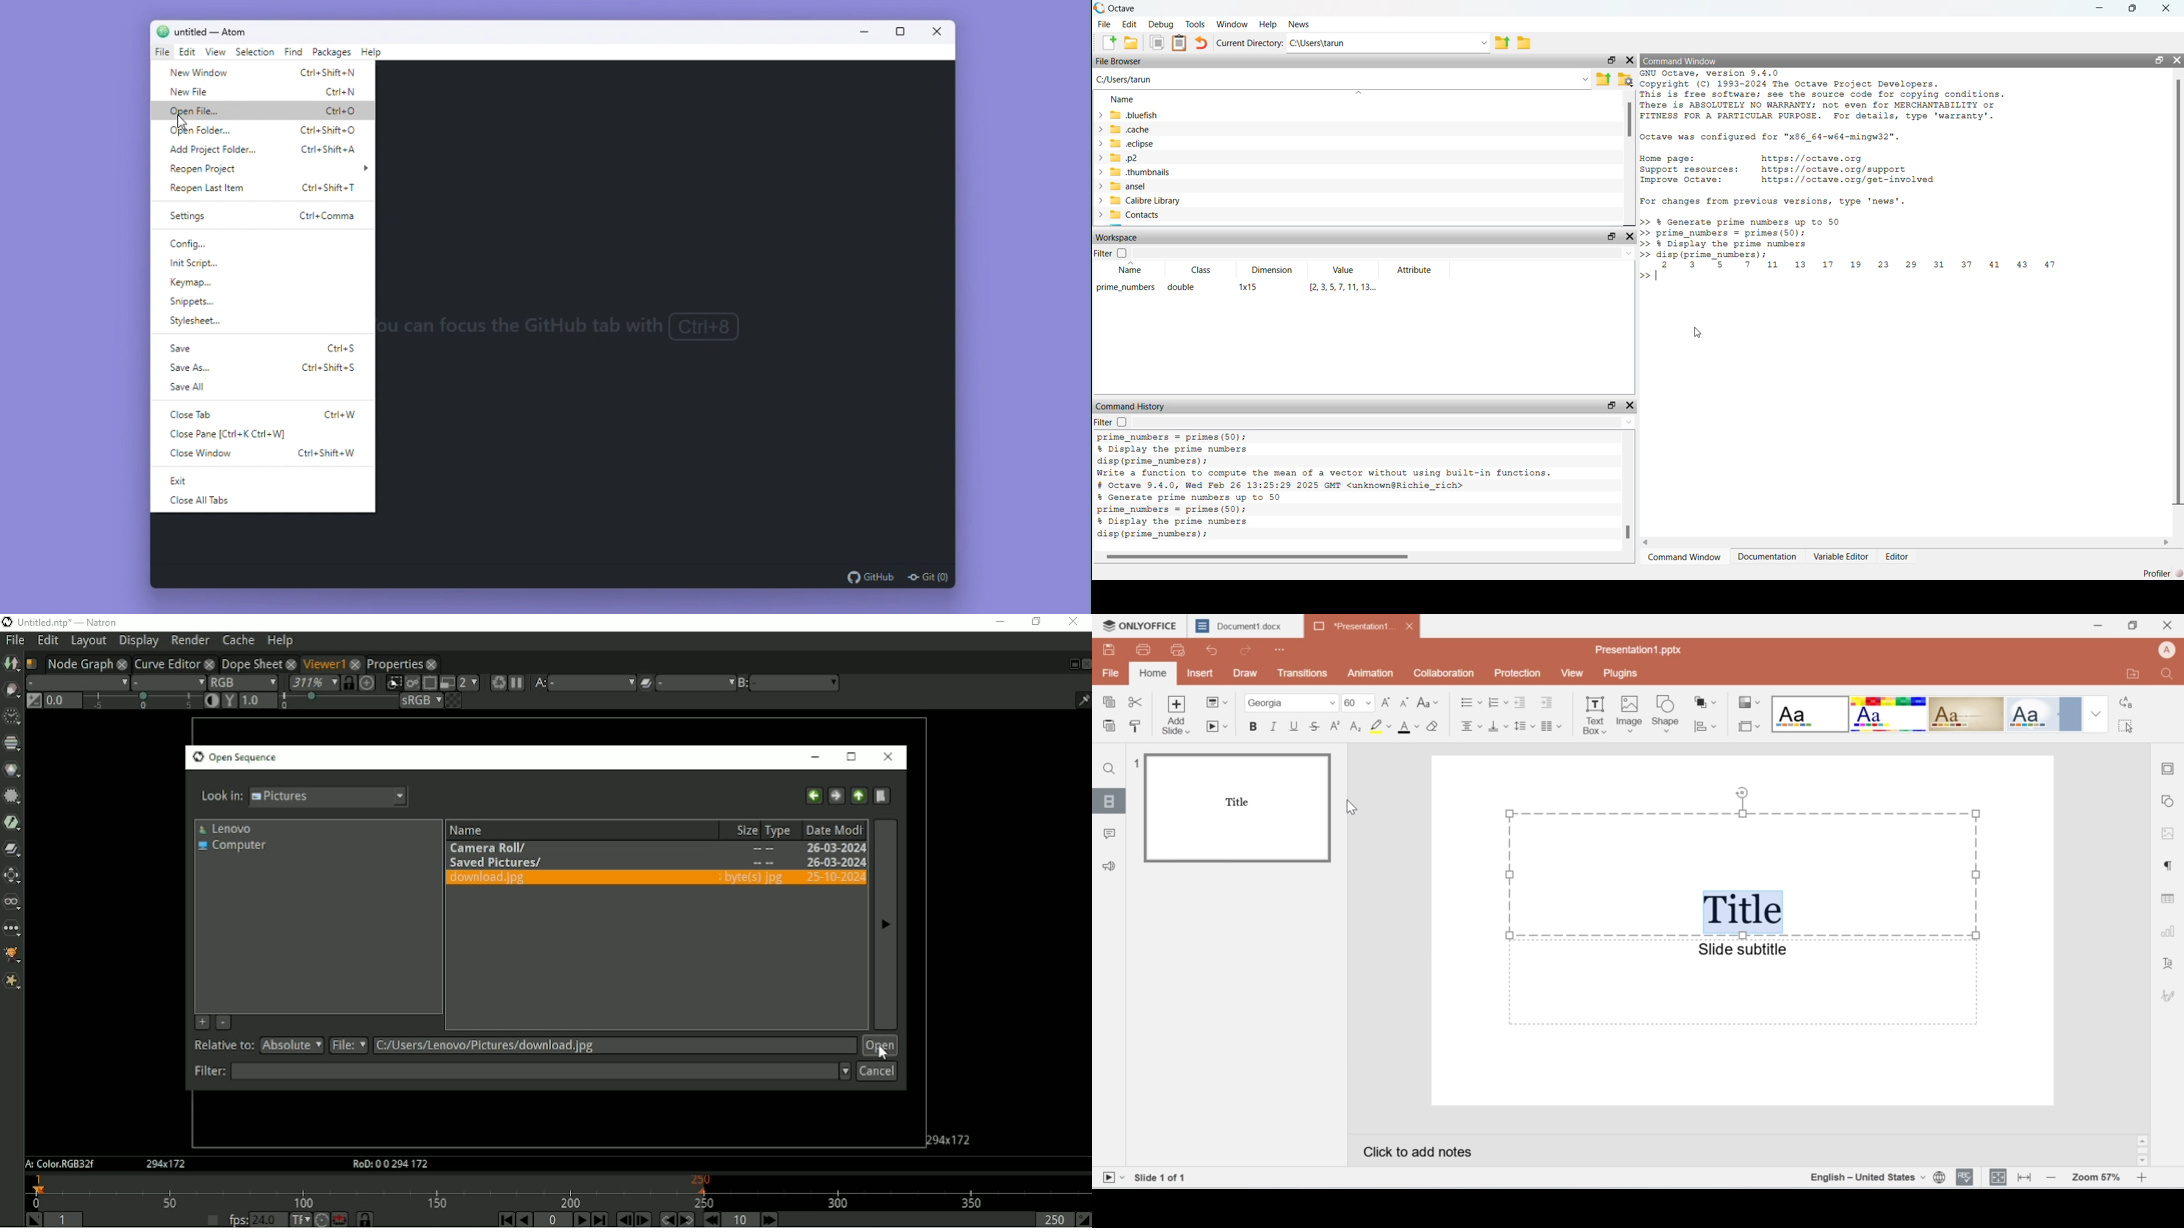 The image size is (2184, 1232). I want to click on shape, so click(1668, 716).